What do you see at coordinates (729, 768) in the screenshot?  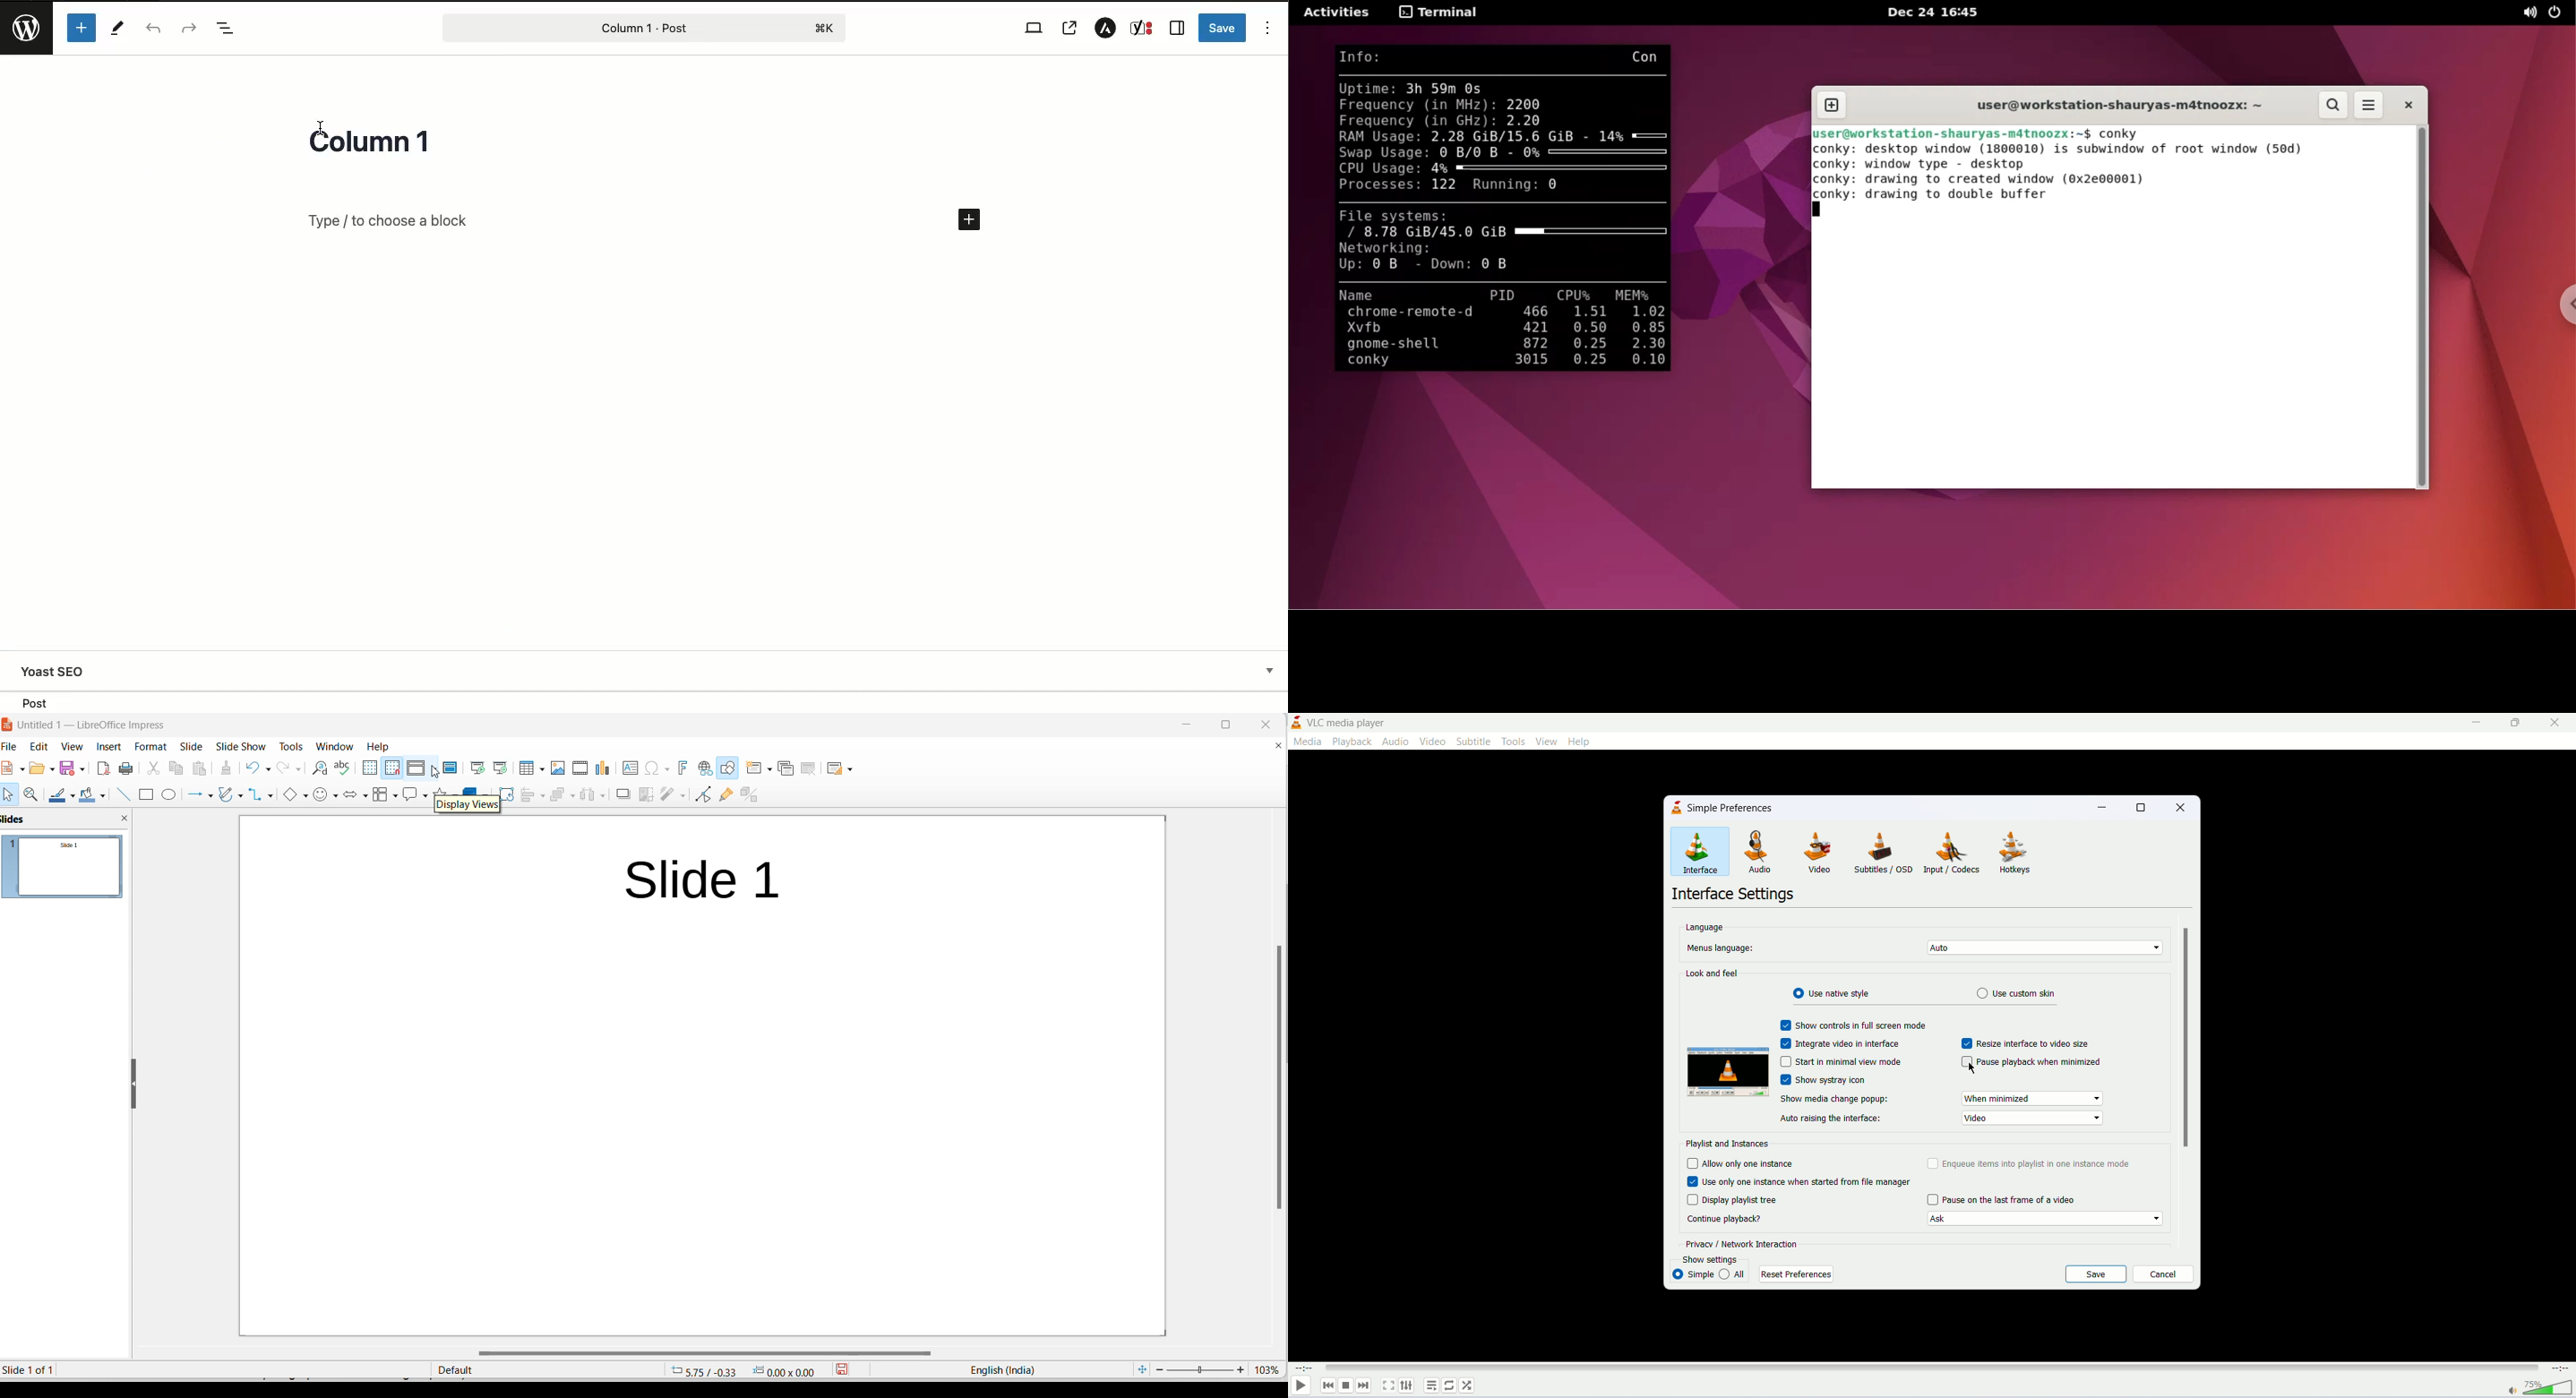 I see `draw shapes tools` at bounding box center [729, 768].